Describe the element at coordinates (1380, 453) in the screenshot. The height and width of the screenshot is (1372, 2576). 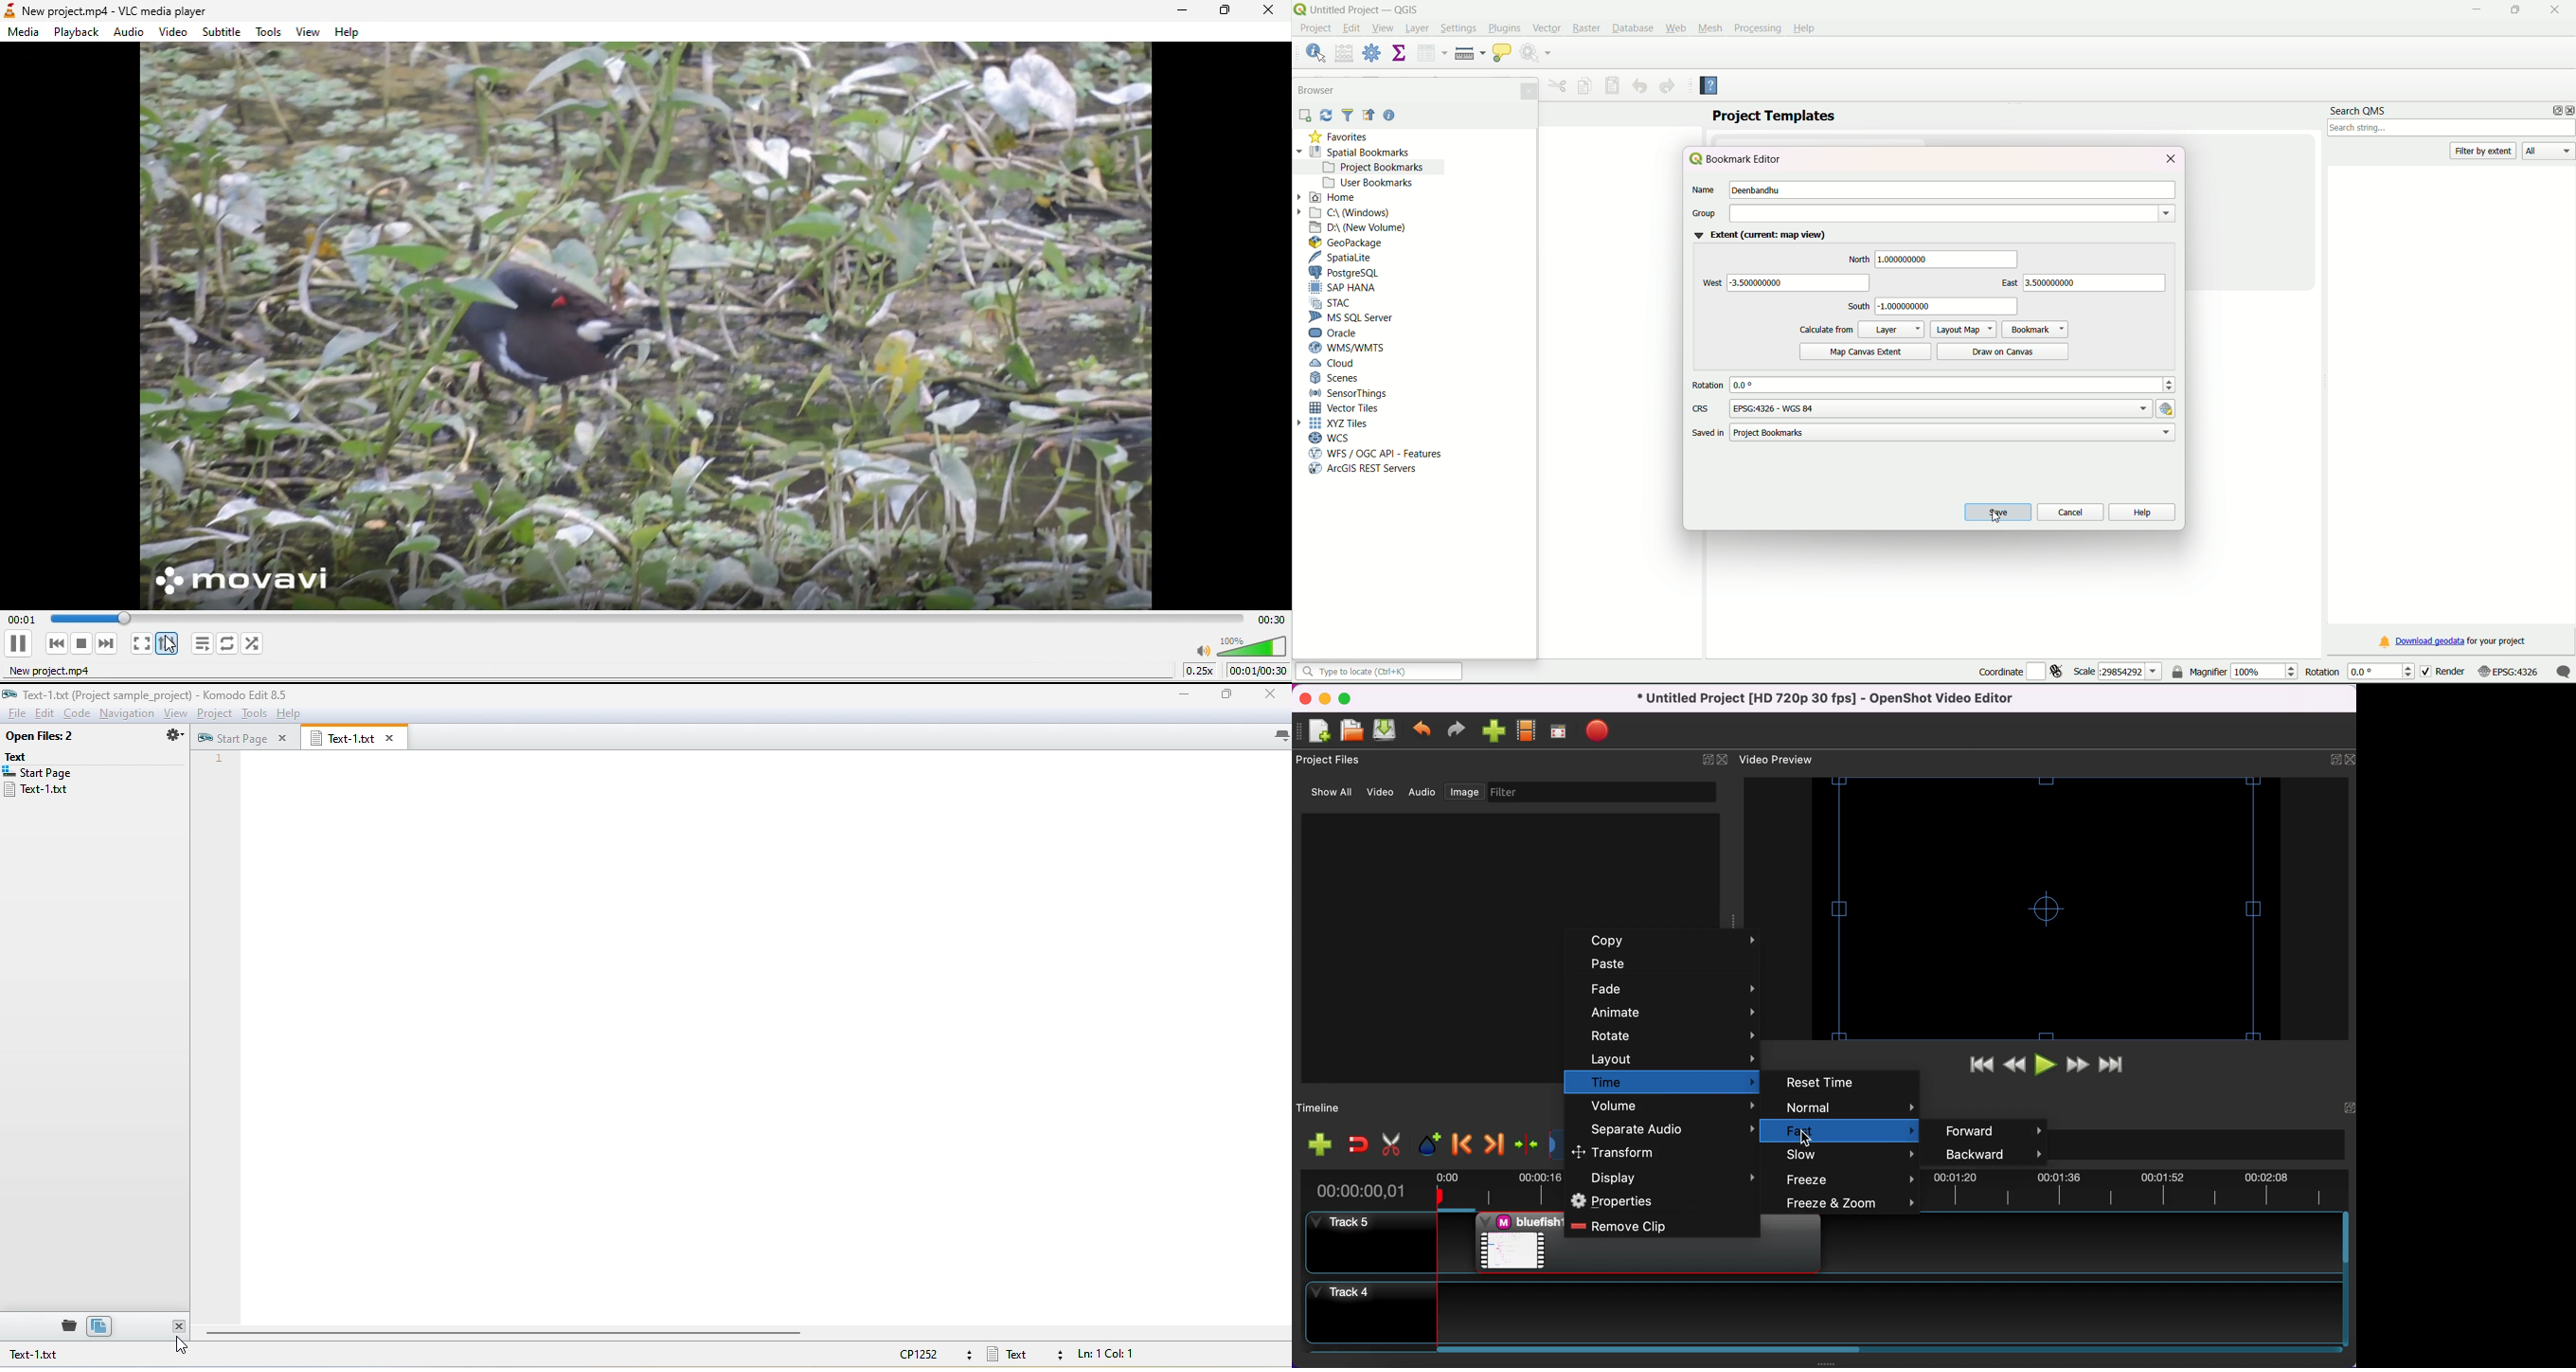
I see `WFS/OGC` at that location.